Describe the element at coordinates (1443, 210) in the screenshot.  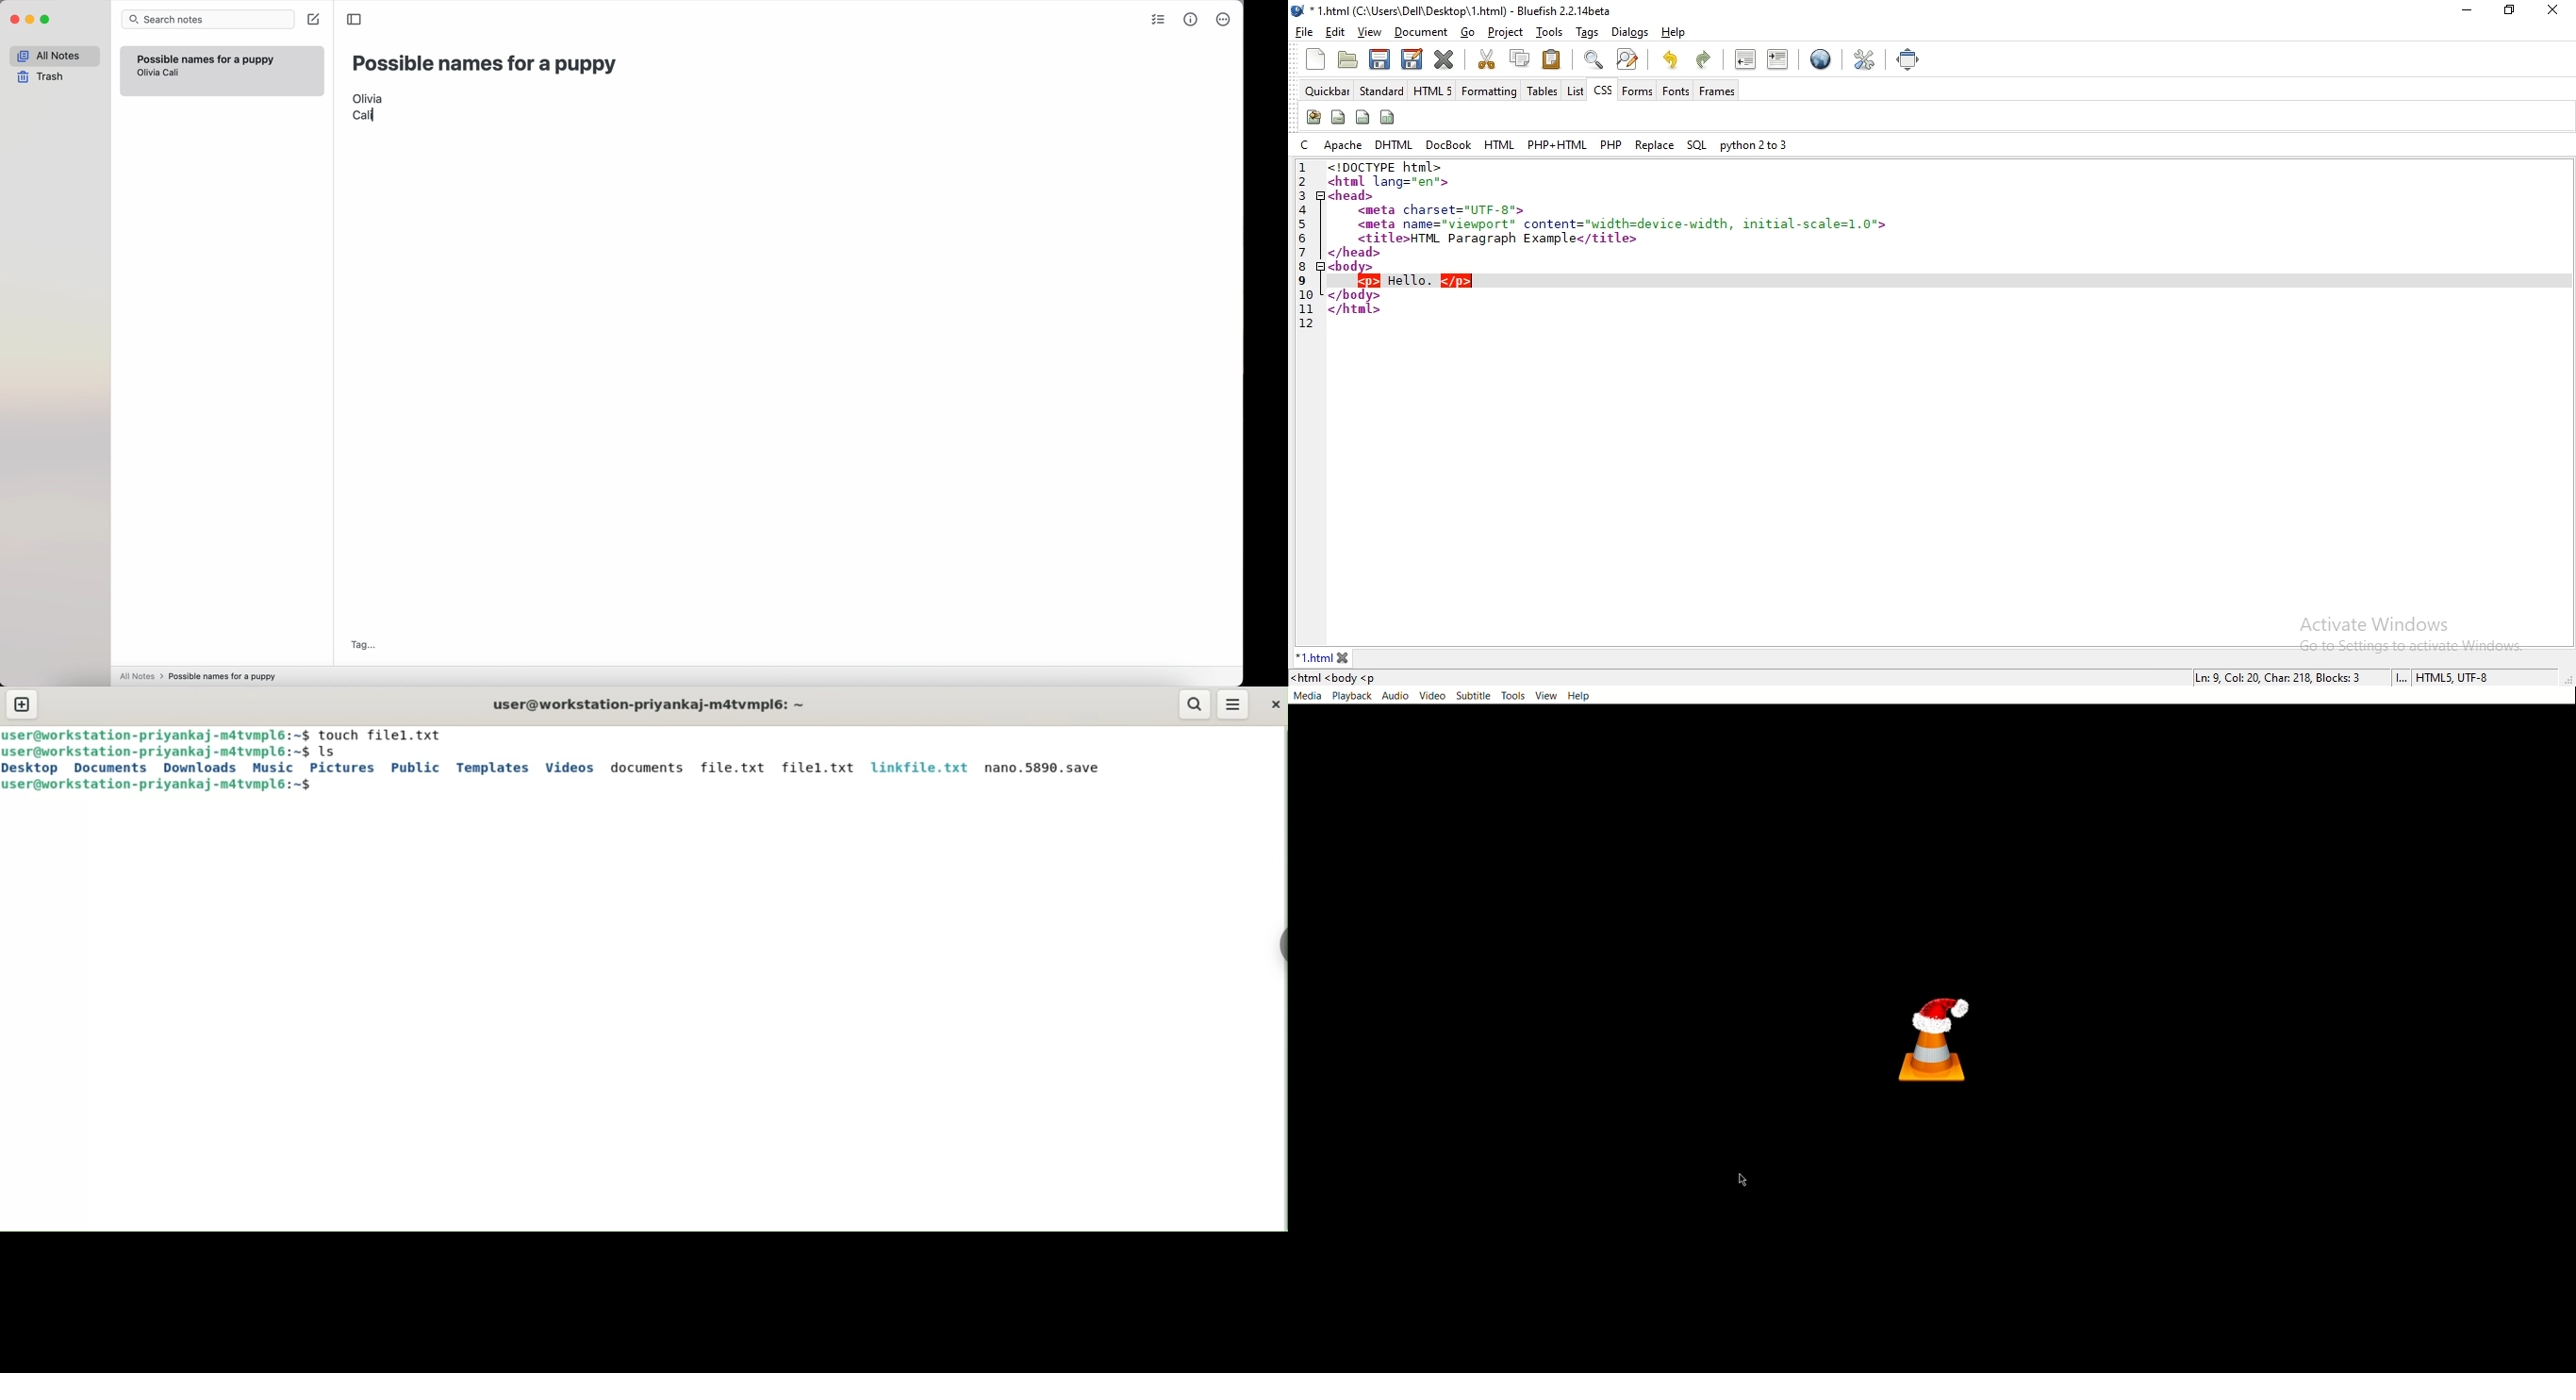
I see `<meta charset="UTF-8">` at that location.